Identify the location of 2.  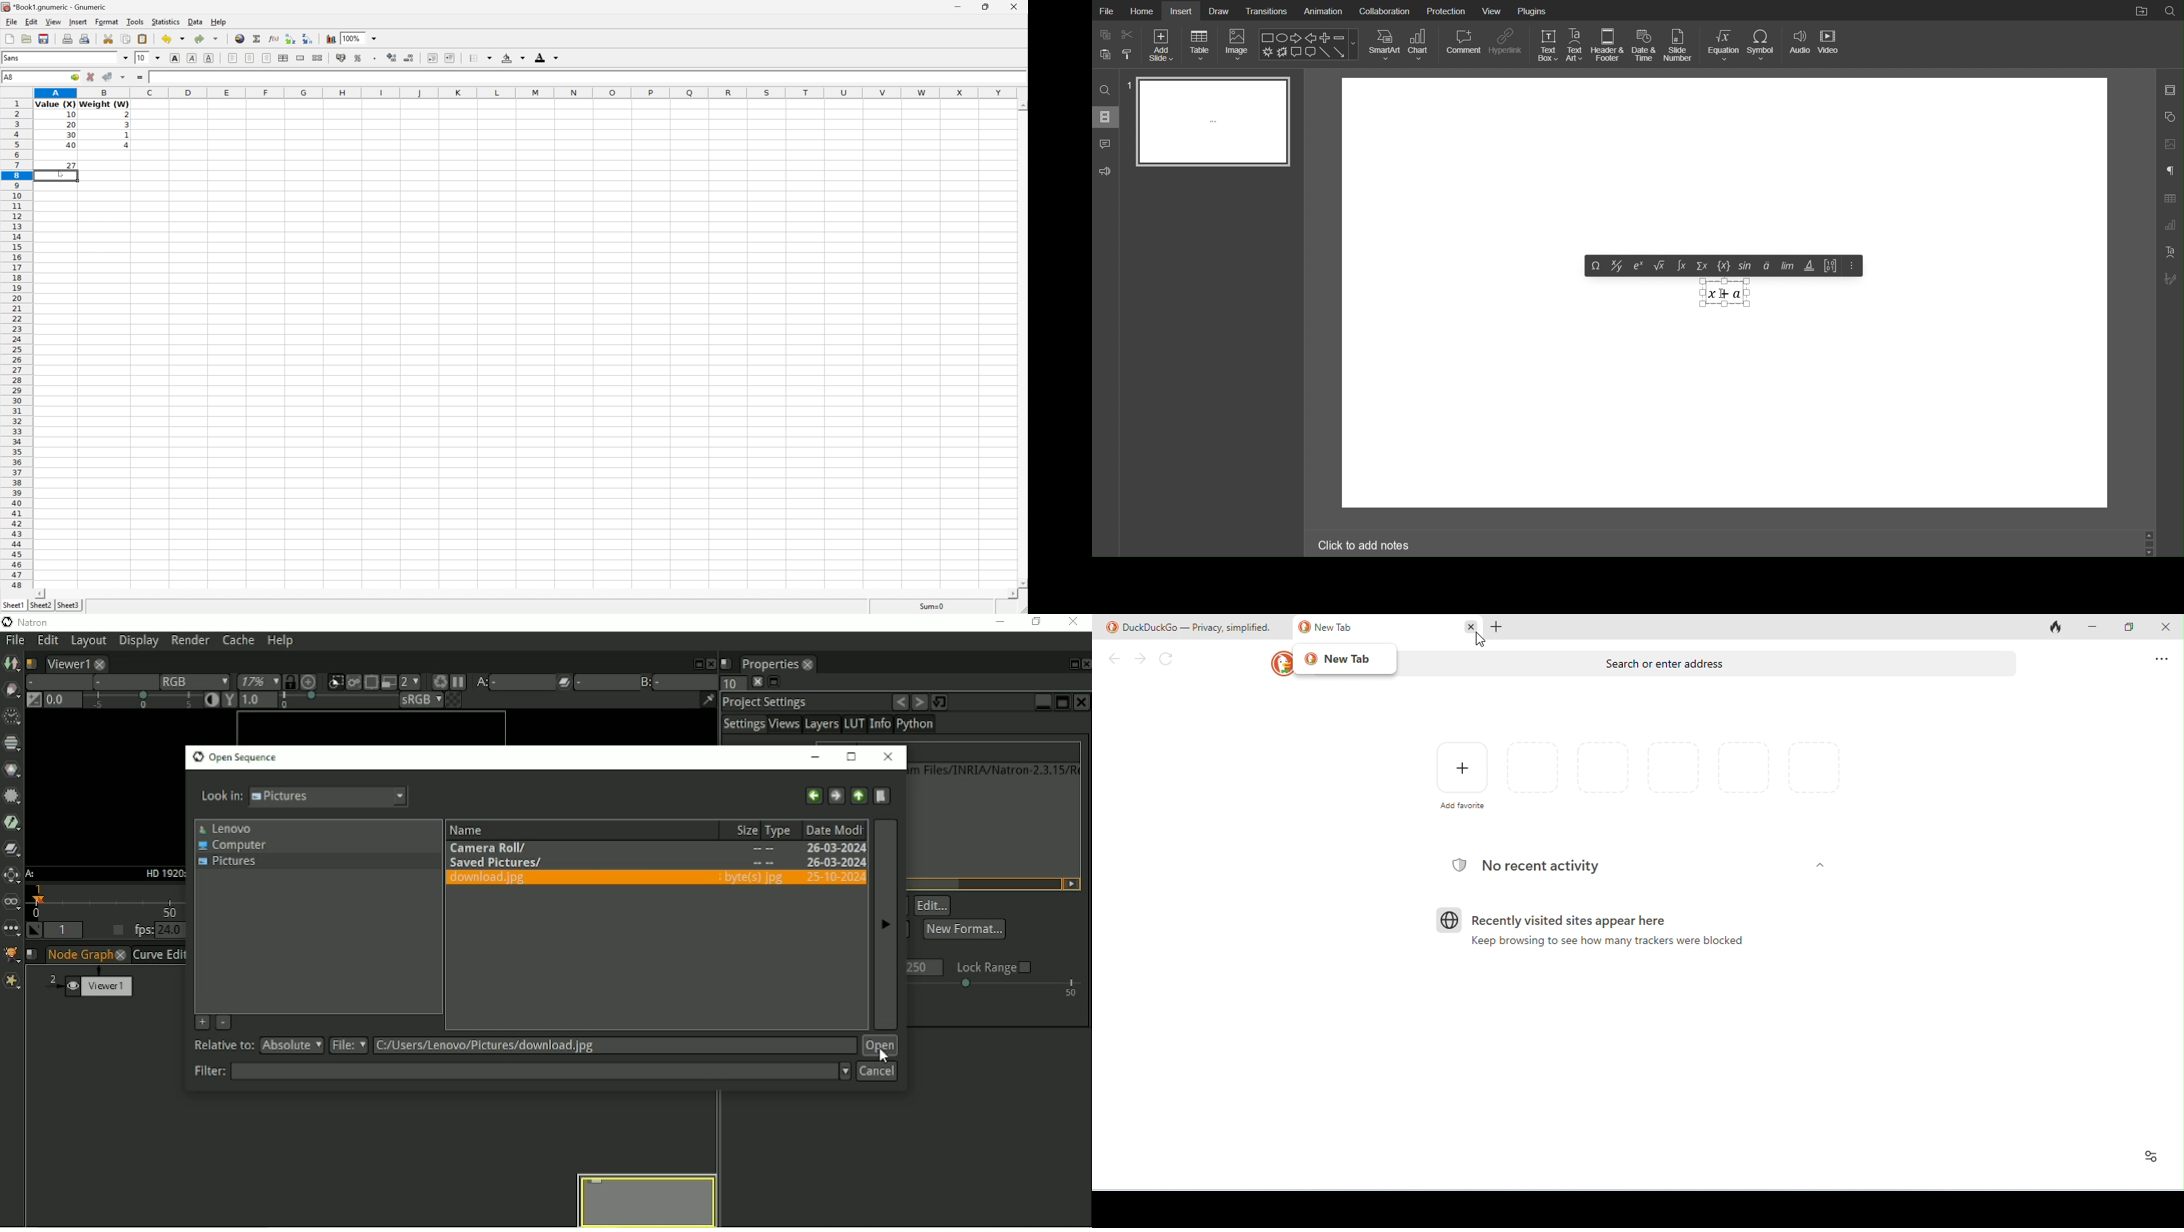
(129, 114).